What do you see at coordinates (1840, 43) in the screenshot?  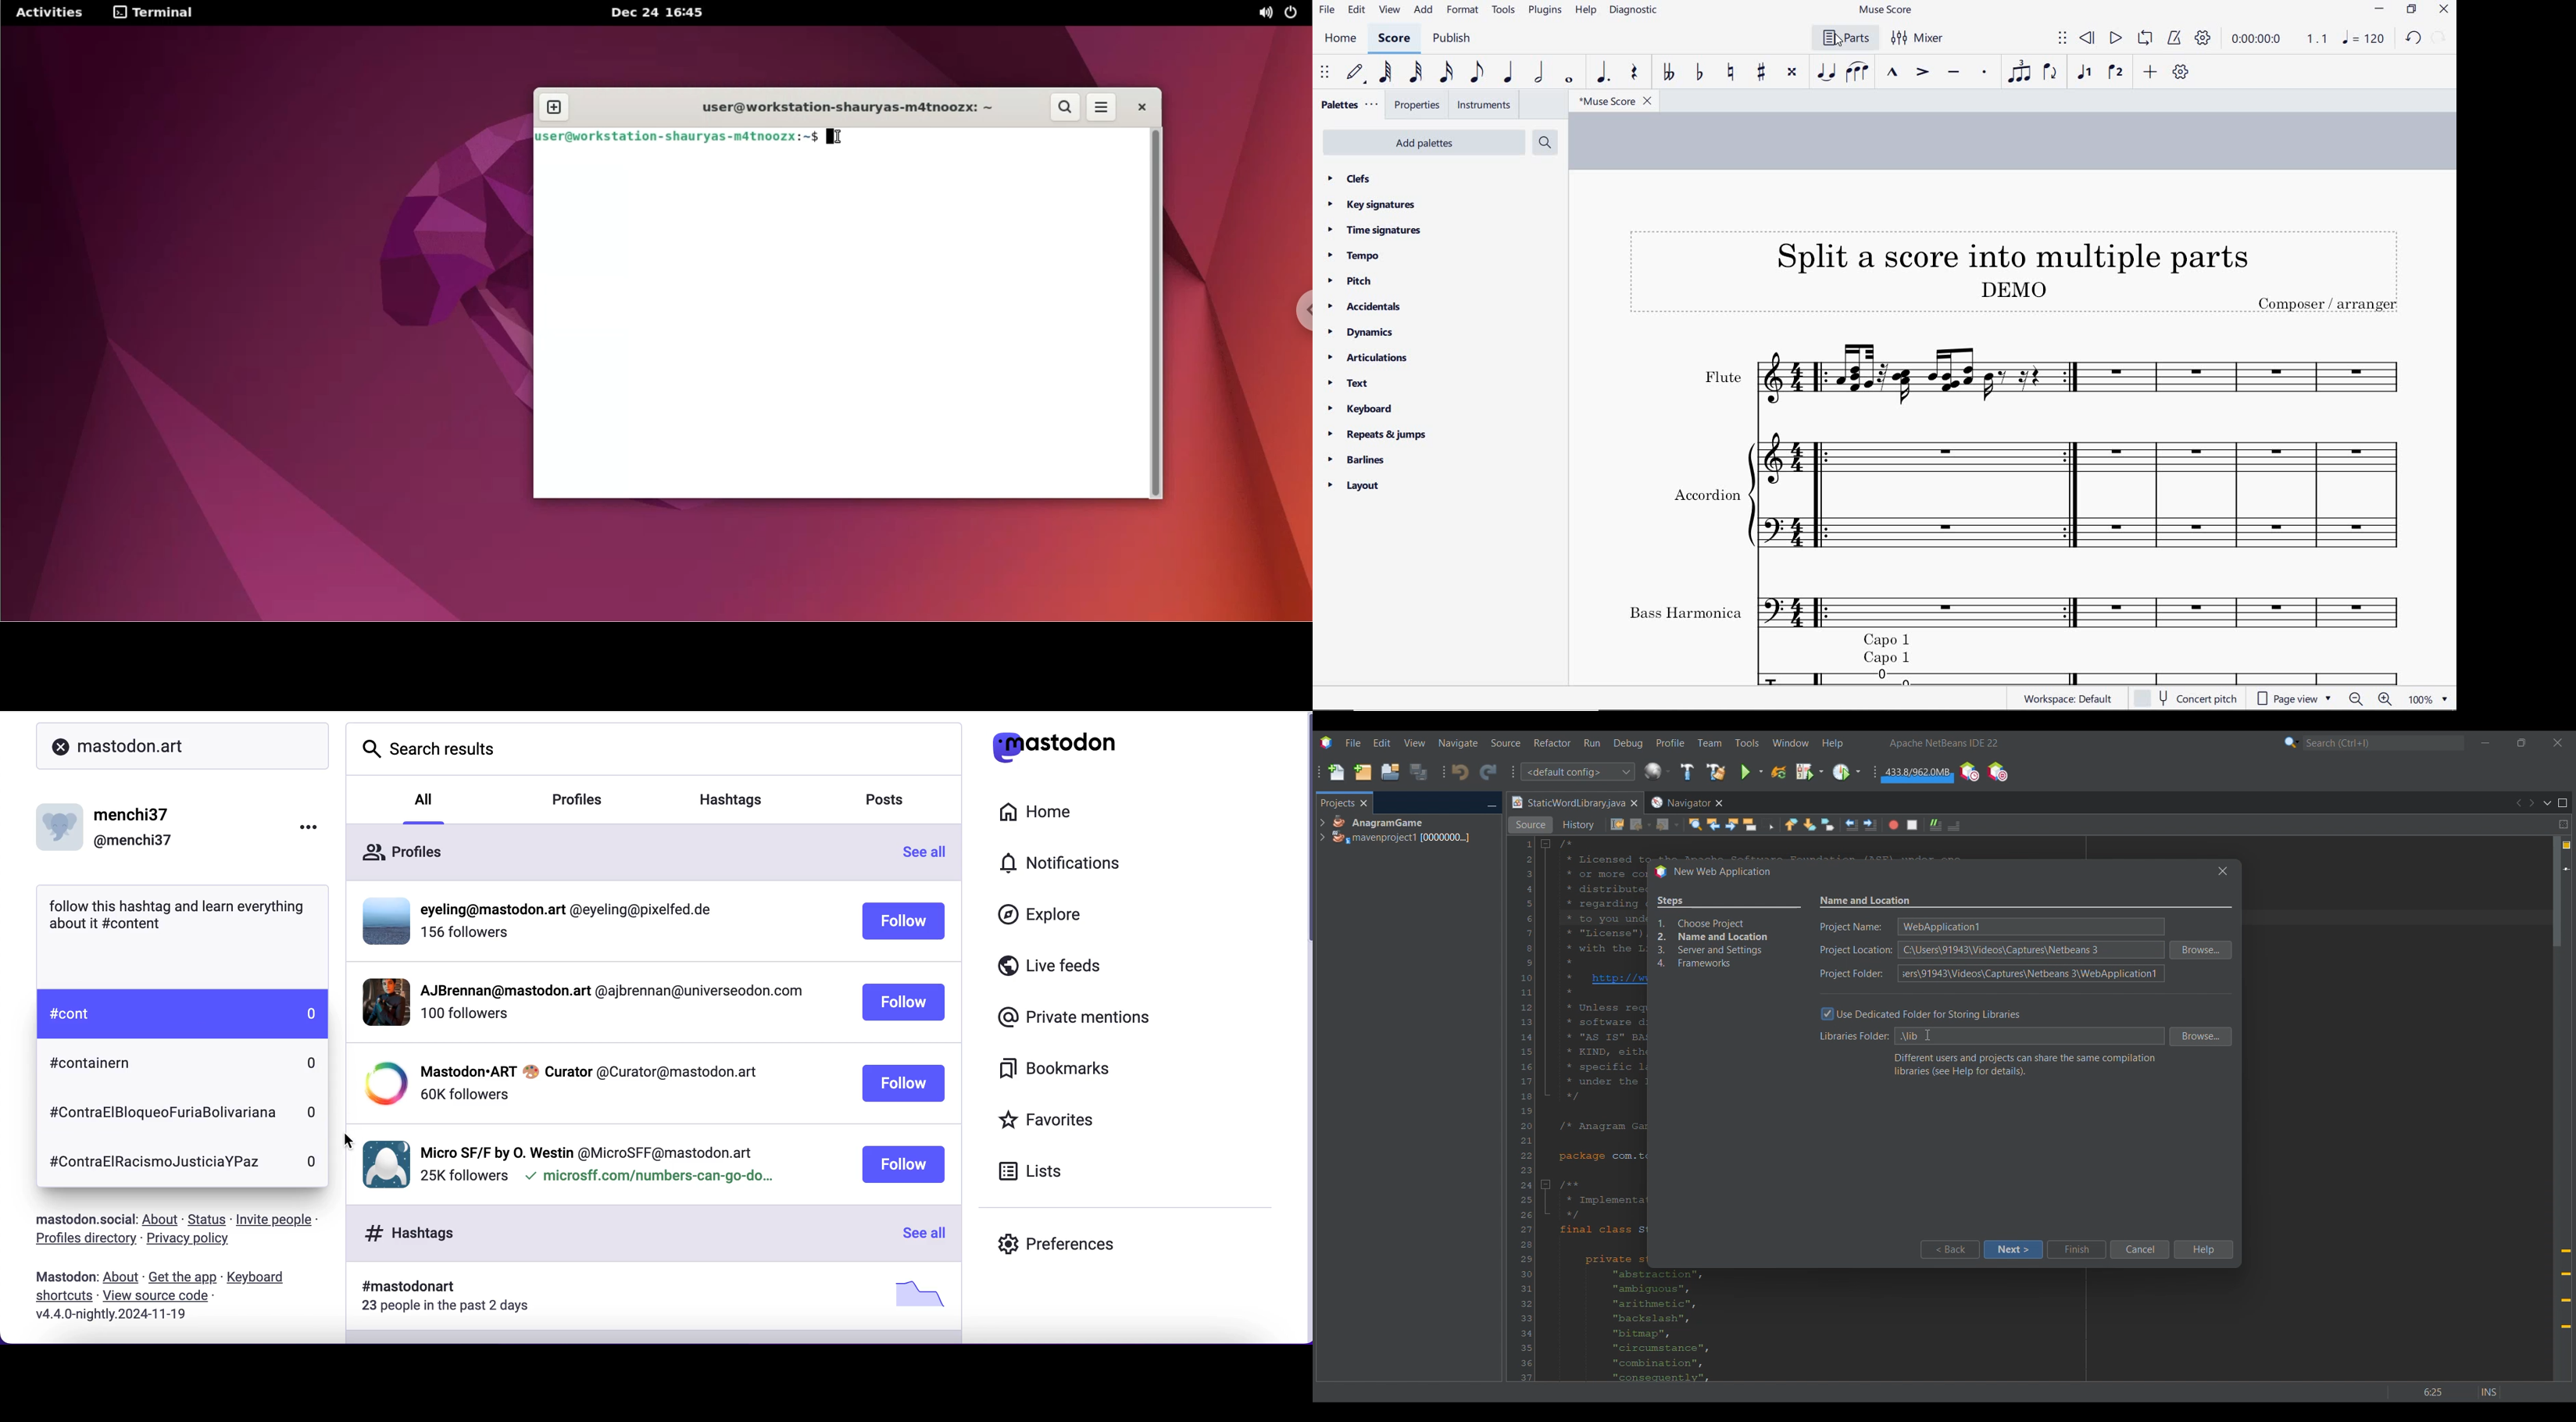 I see `cursor` at bounding box center [1840, 43].